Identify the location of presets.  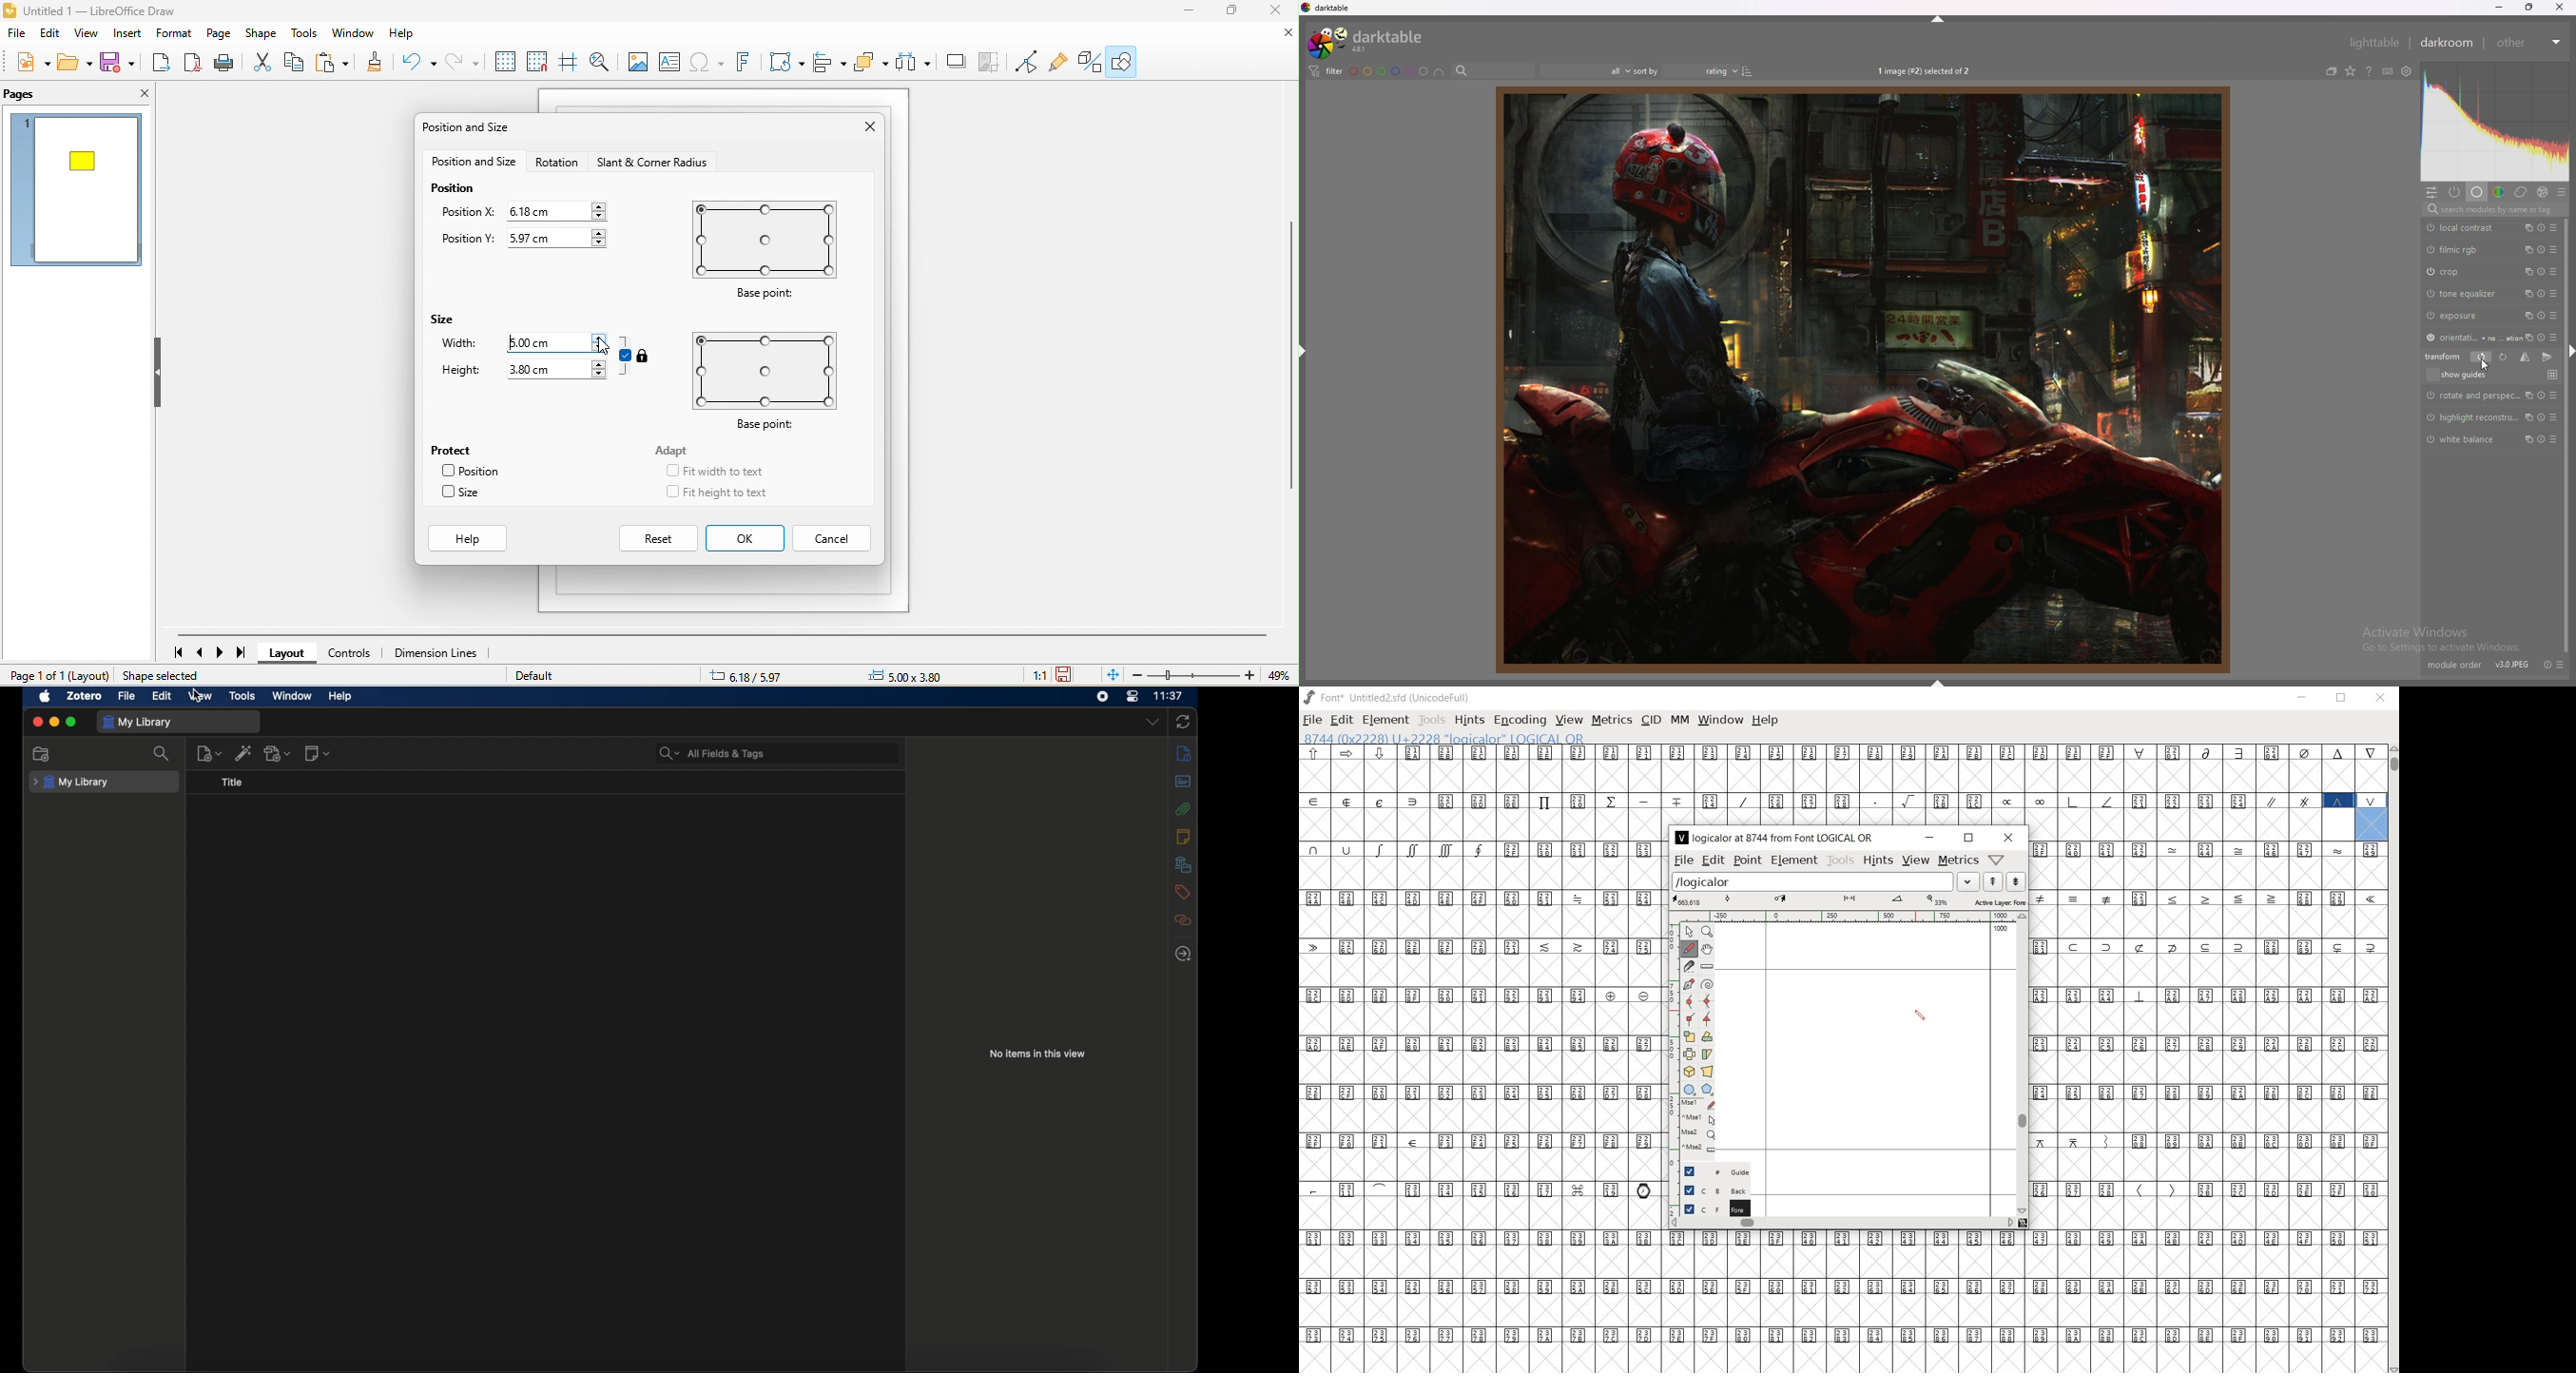
(2552, 335).